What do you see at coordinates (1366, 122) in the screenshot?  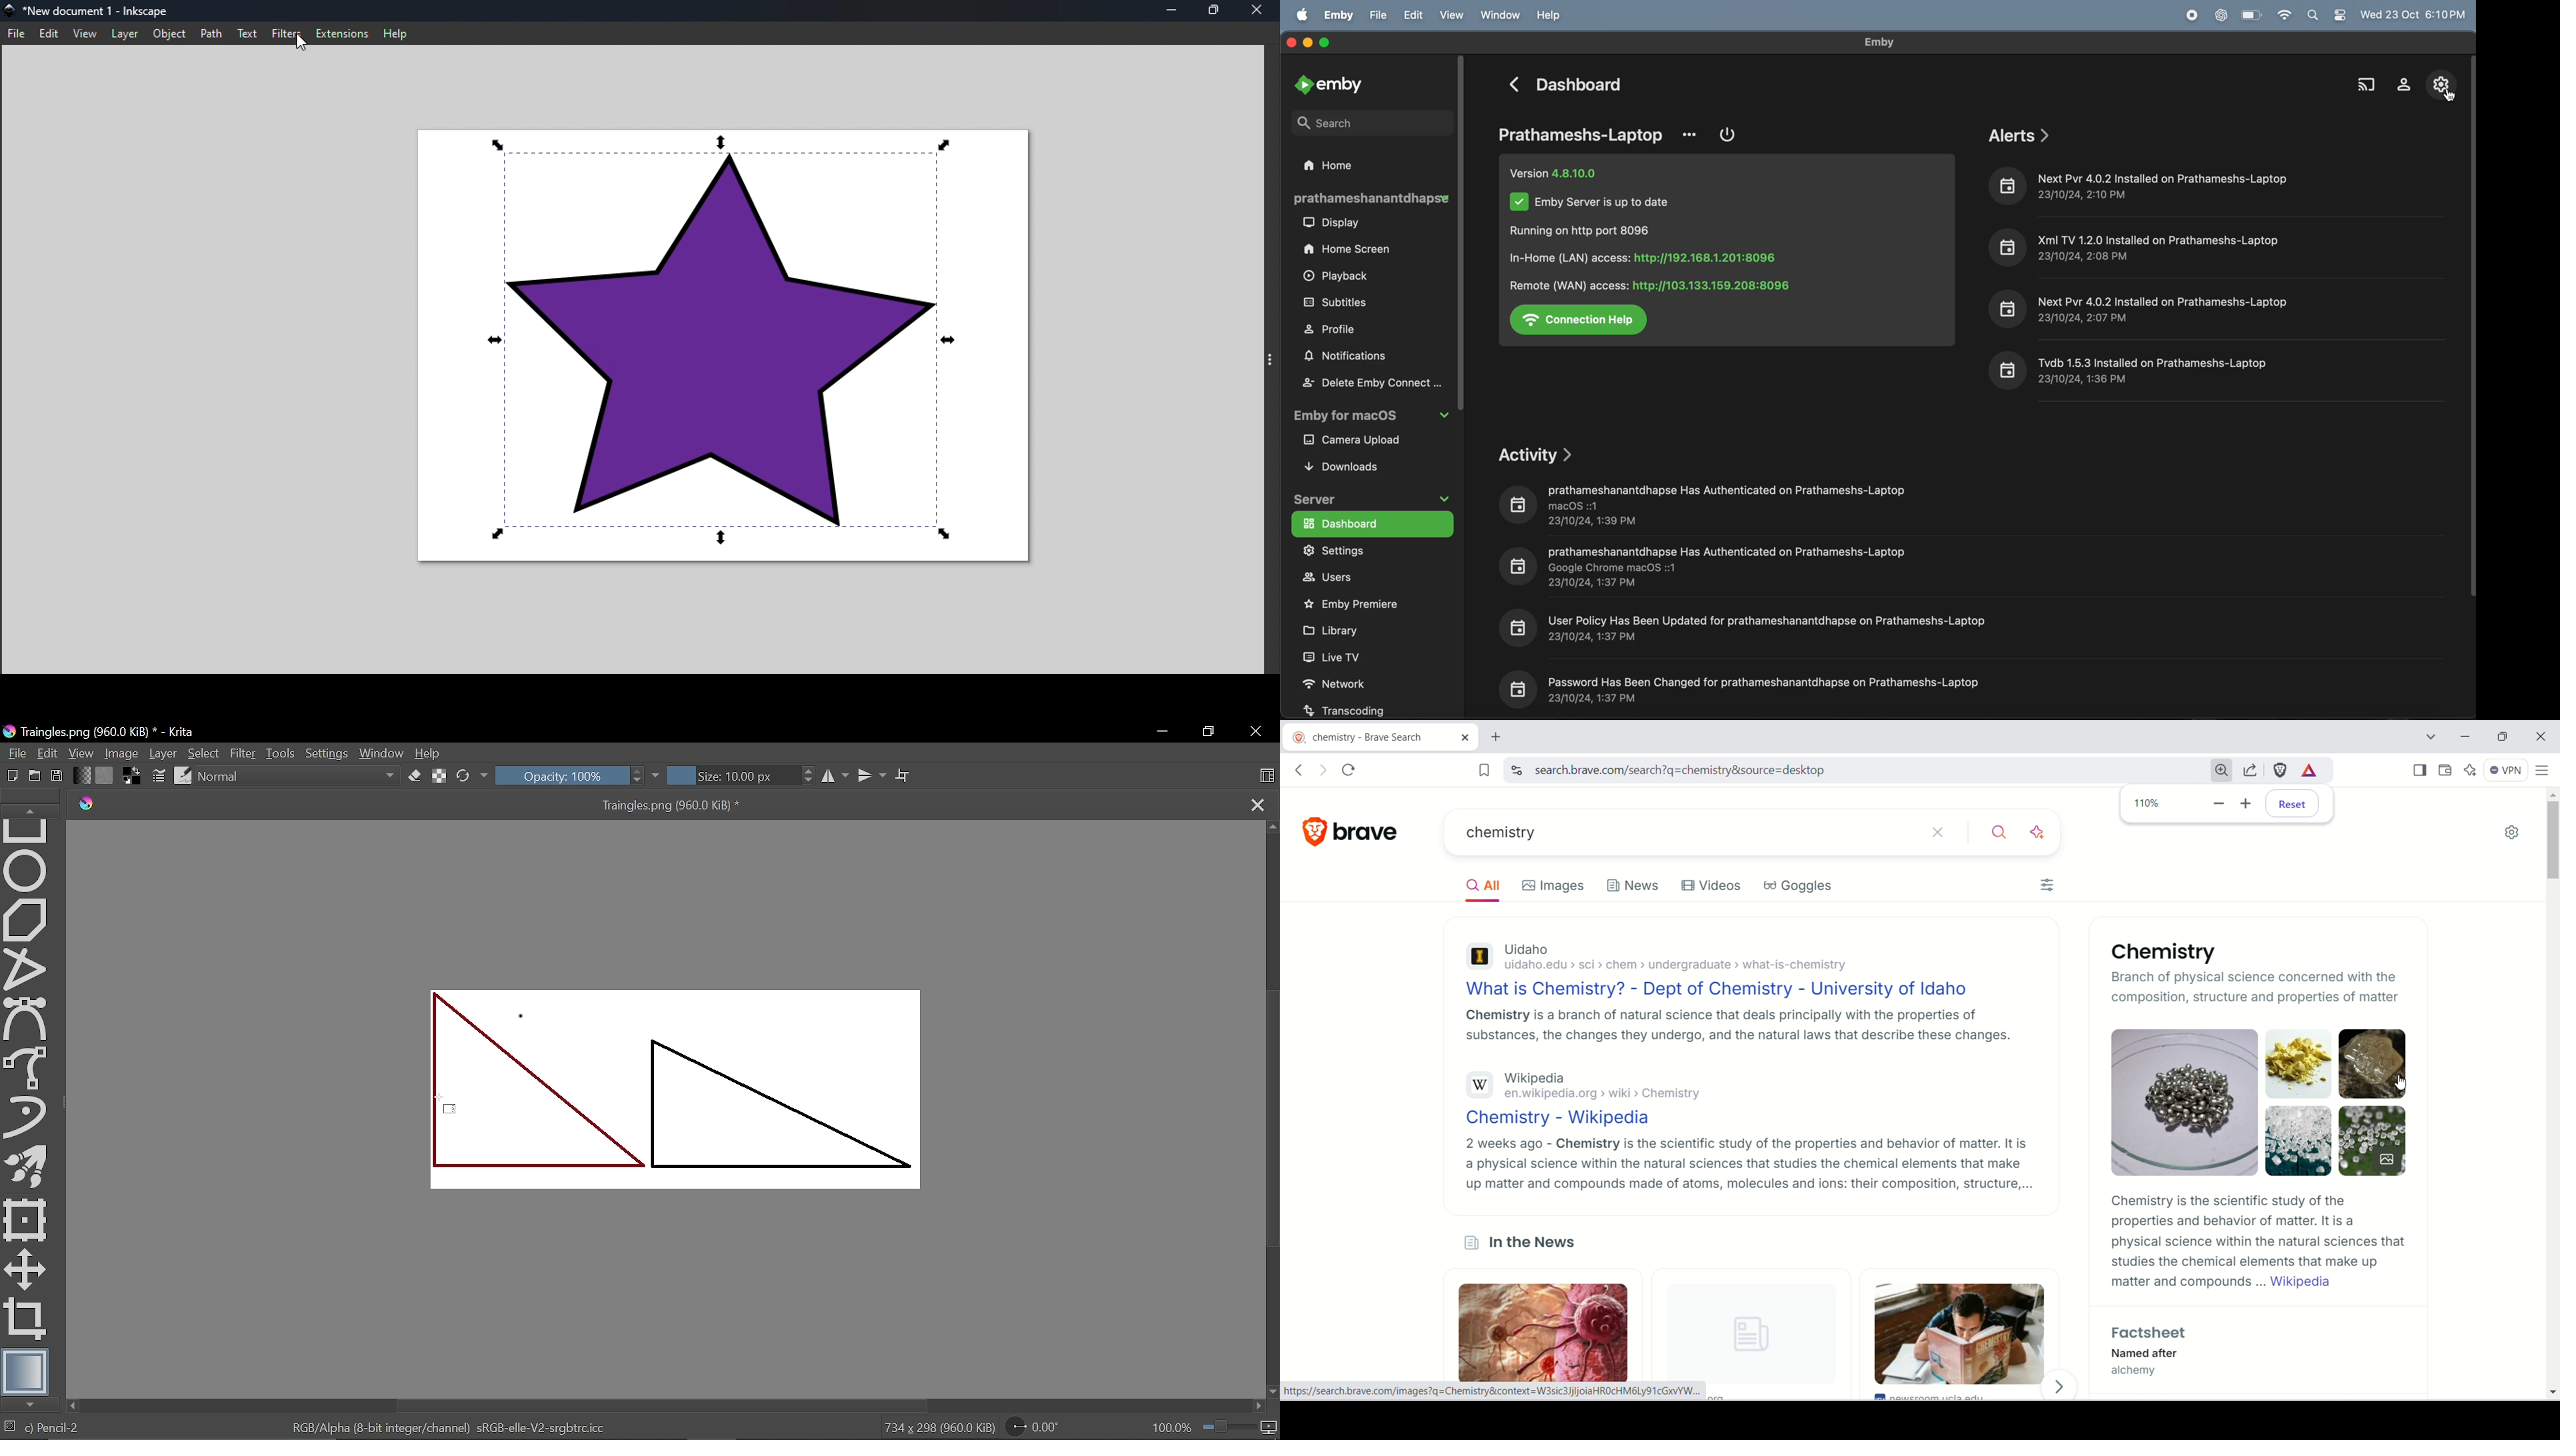 I see `search` at bounding box center [1366, 122].